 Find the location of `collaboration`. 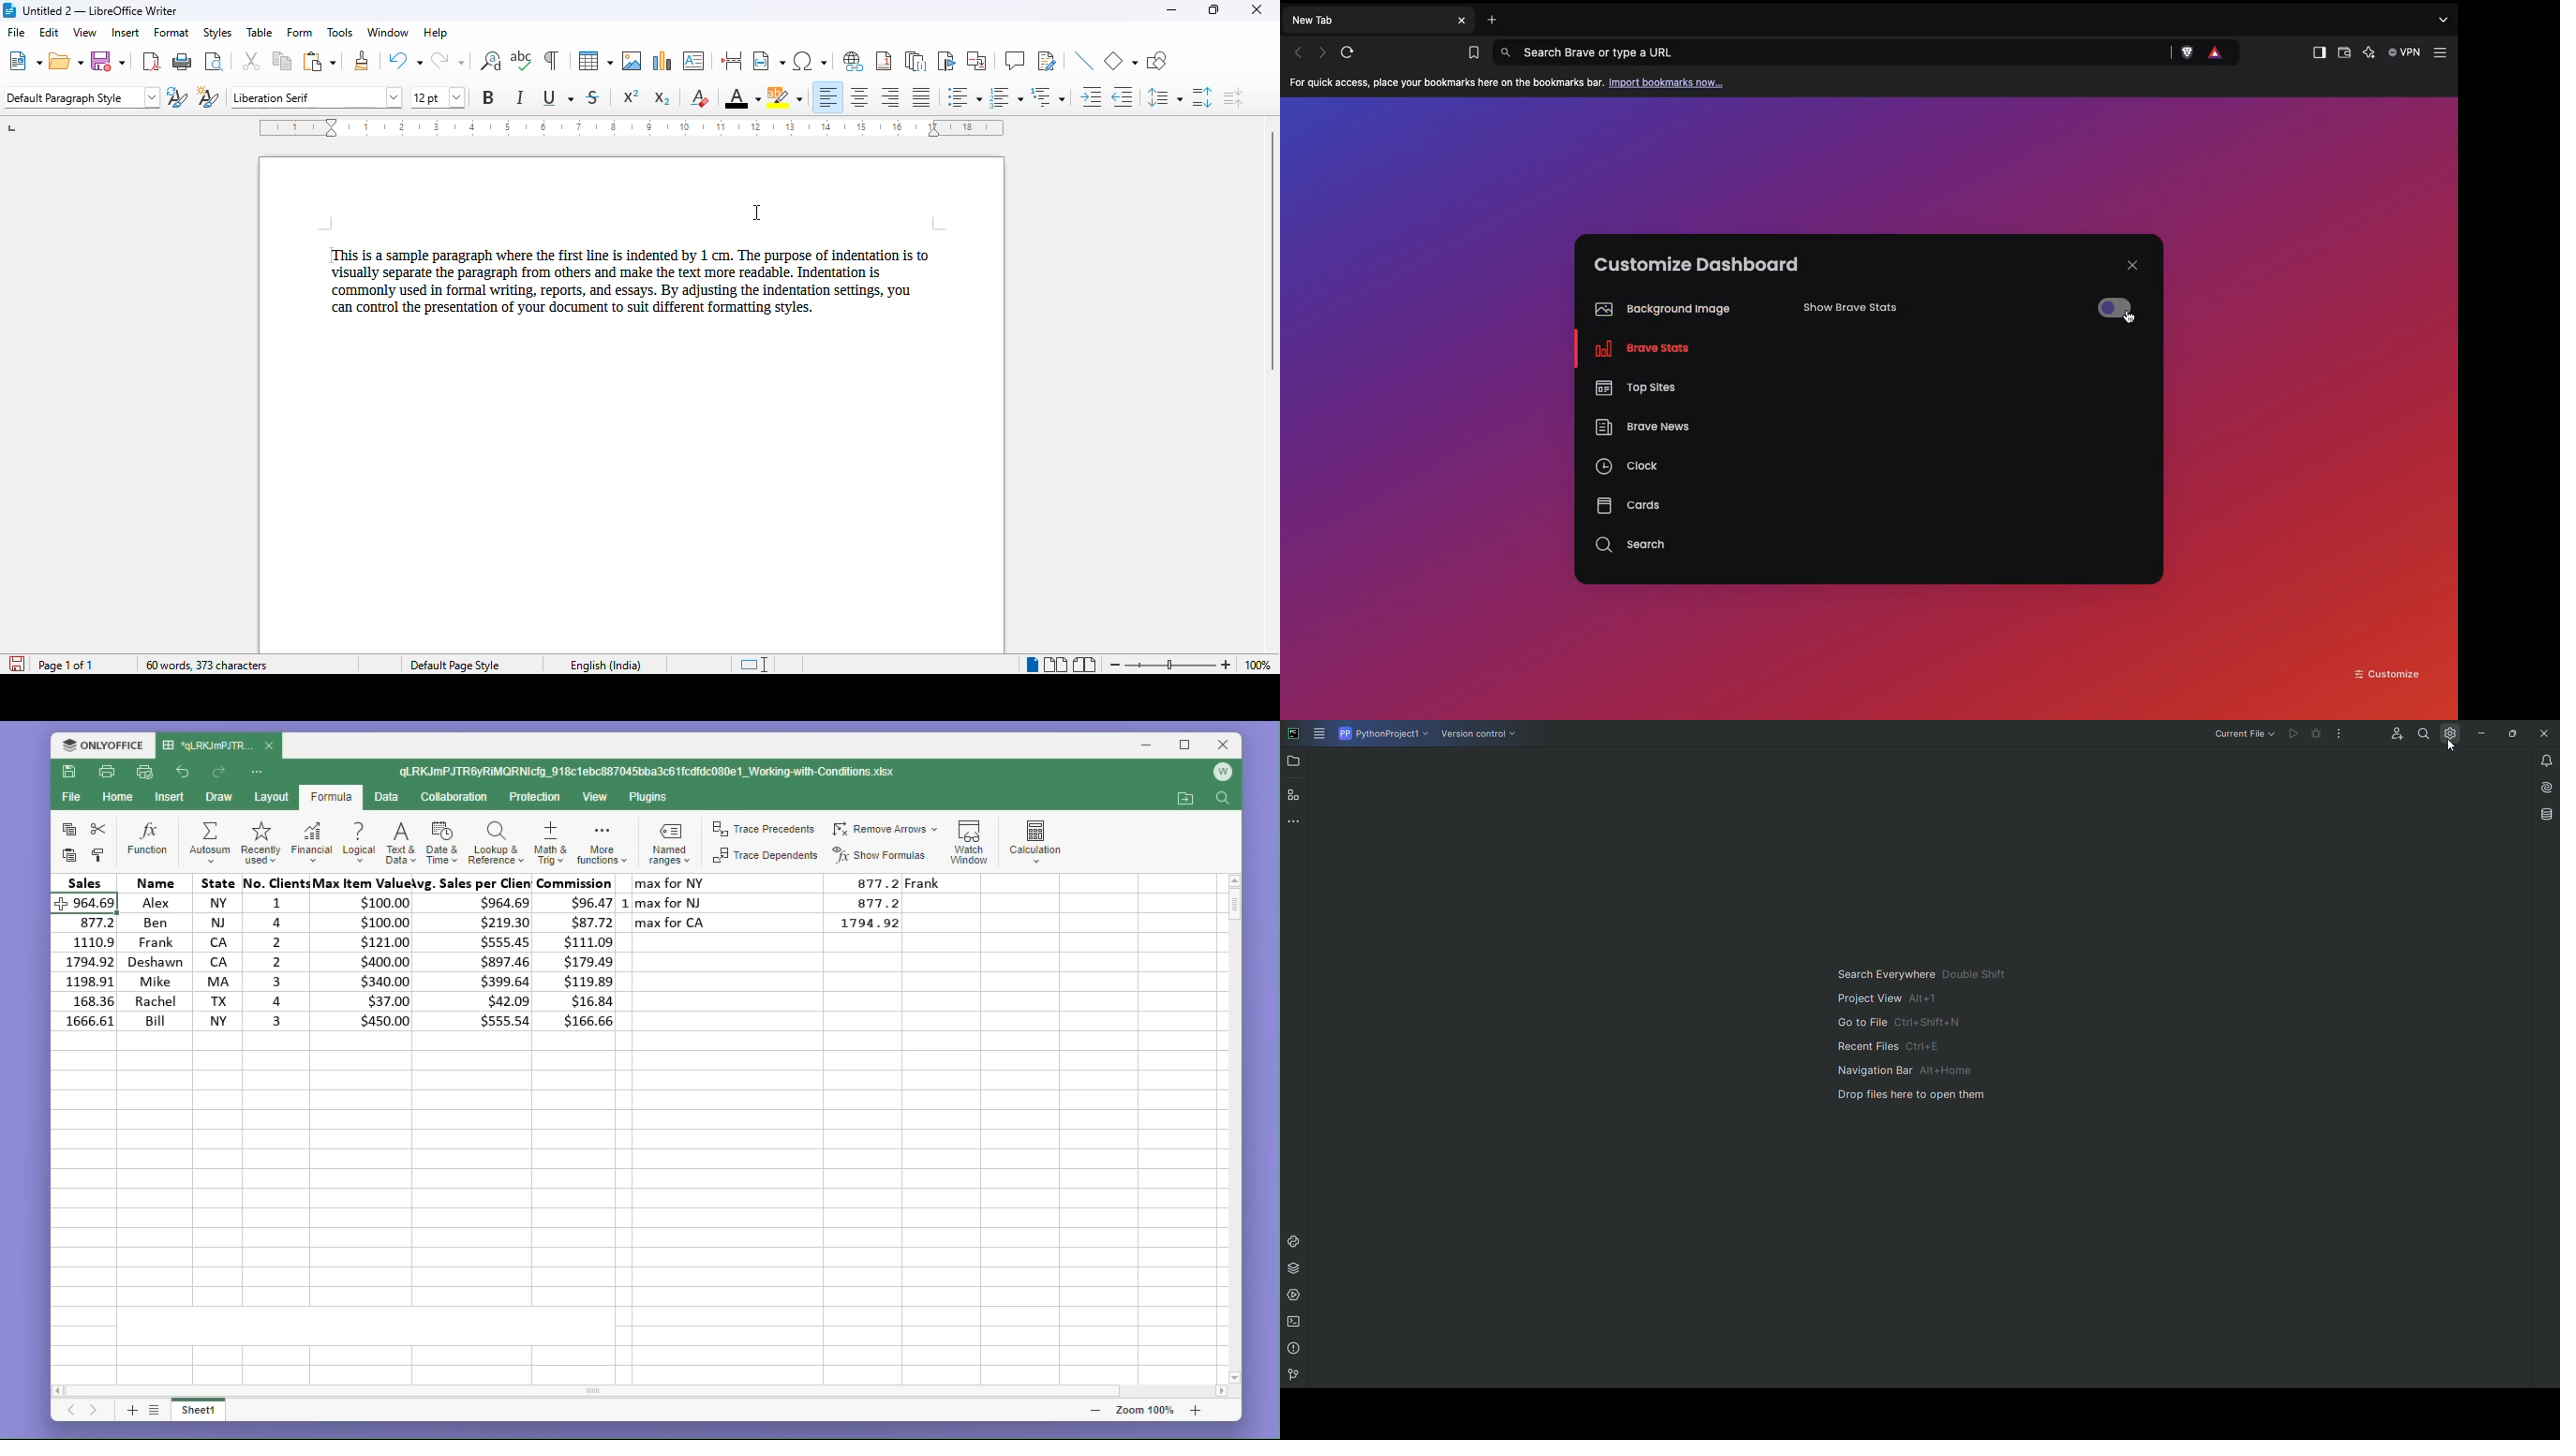

collaboration is located at coordinates (458, 798).